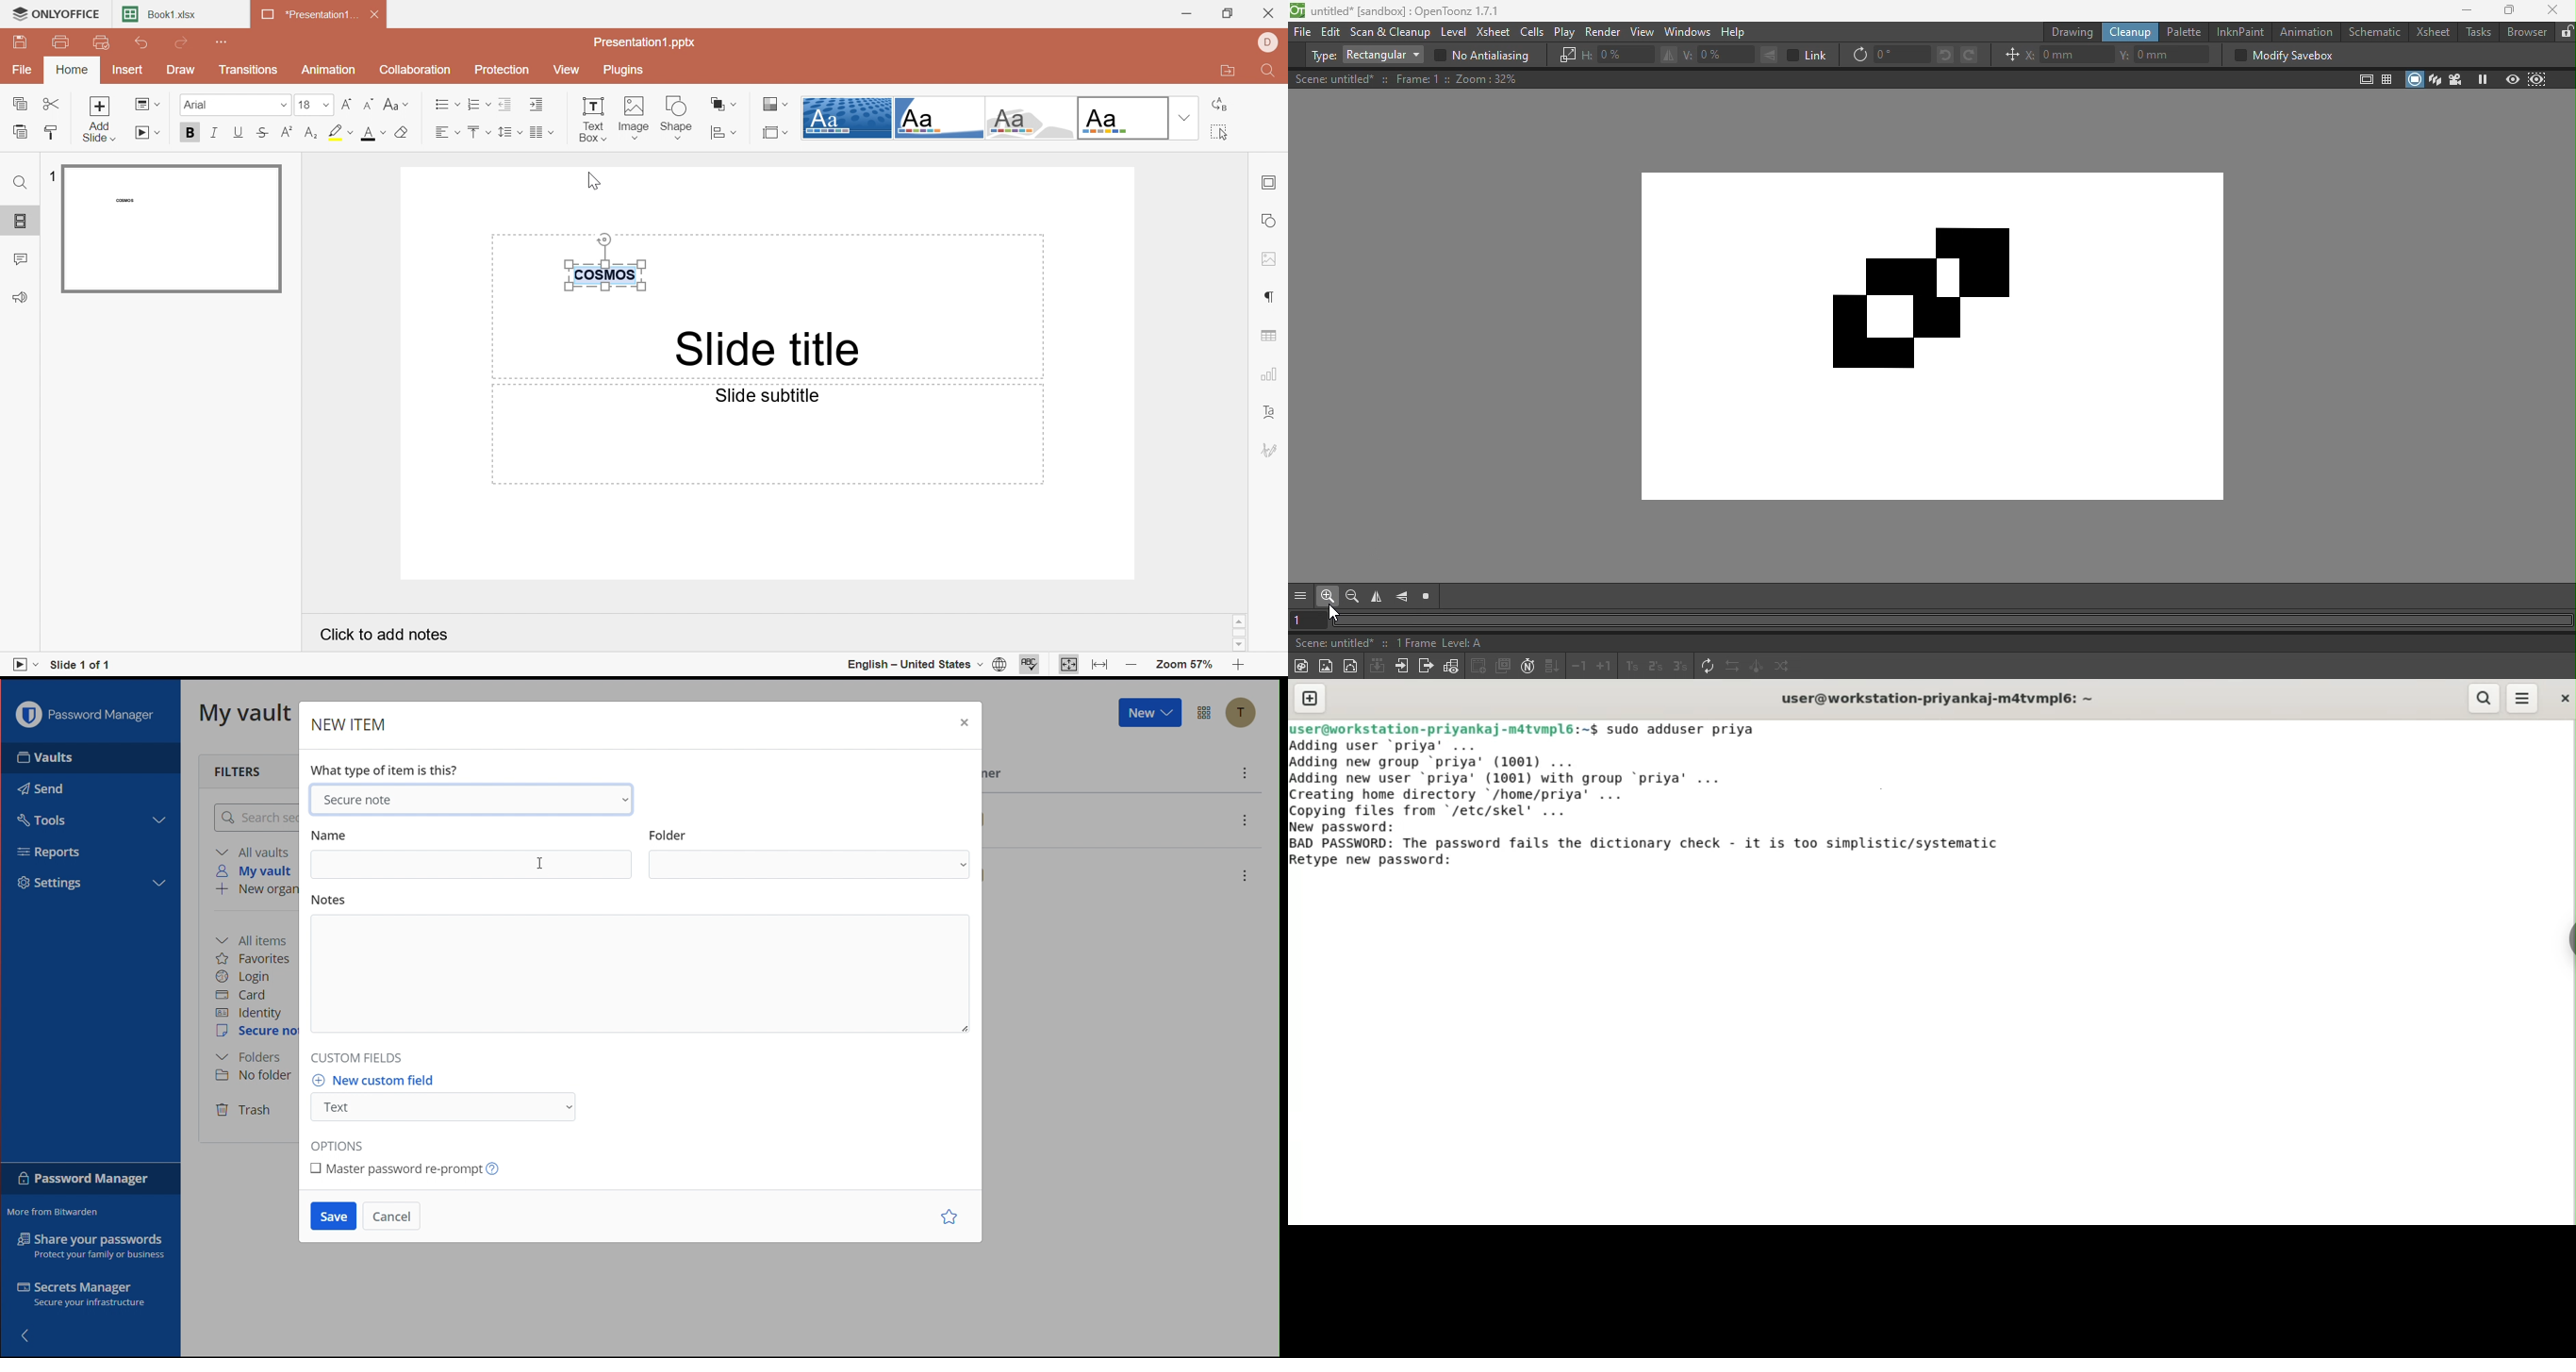 The height and width of the screenshot is (1372, 2576). I want to click on Reframe on 2's, so click(1652, 667).